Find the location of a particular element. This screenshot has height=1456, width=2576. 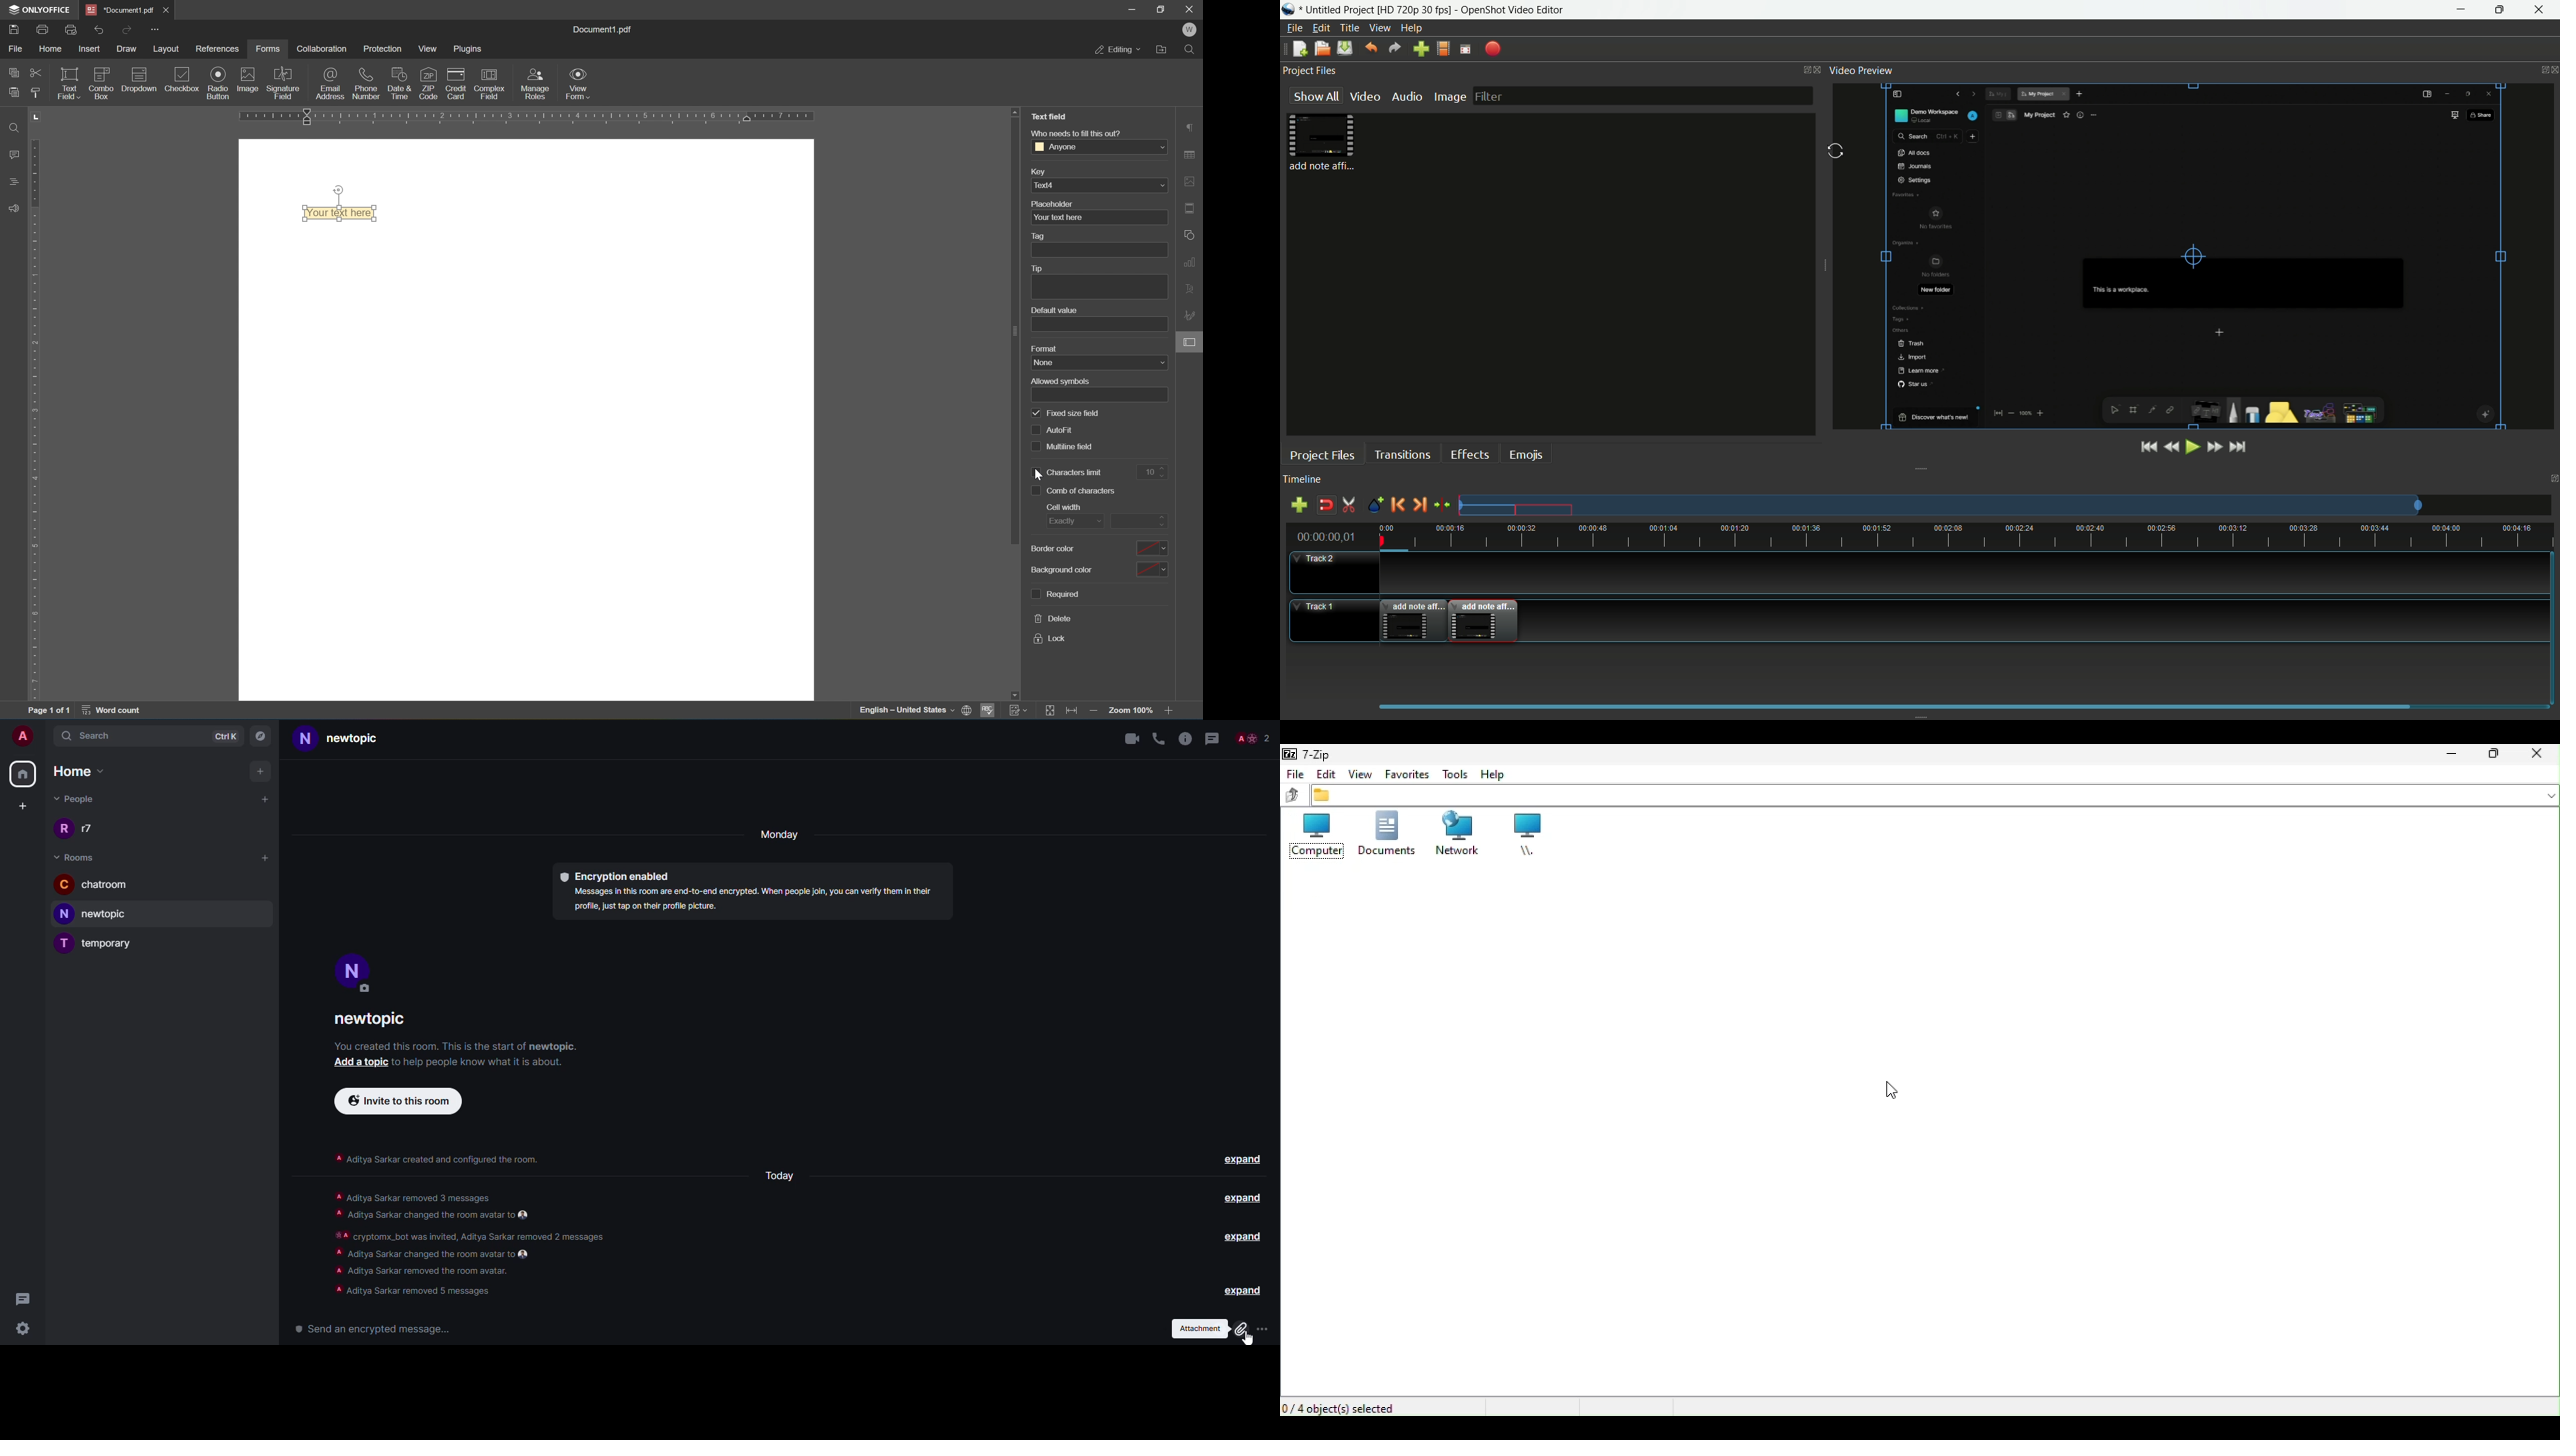

forms is located at coordinates (269, 48).